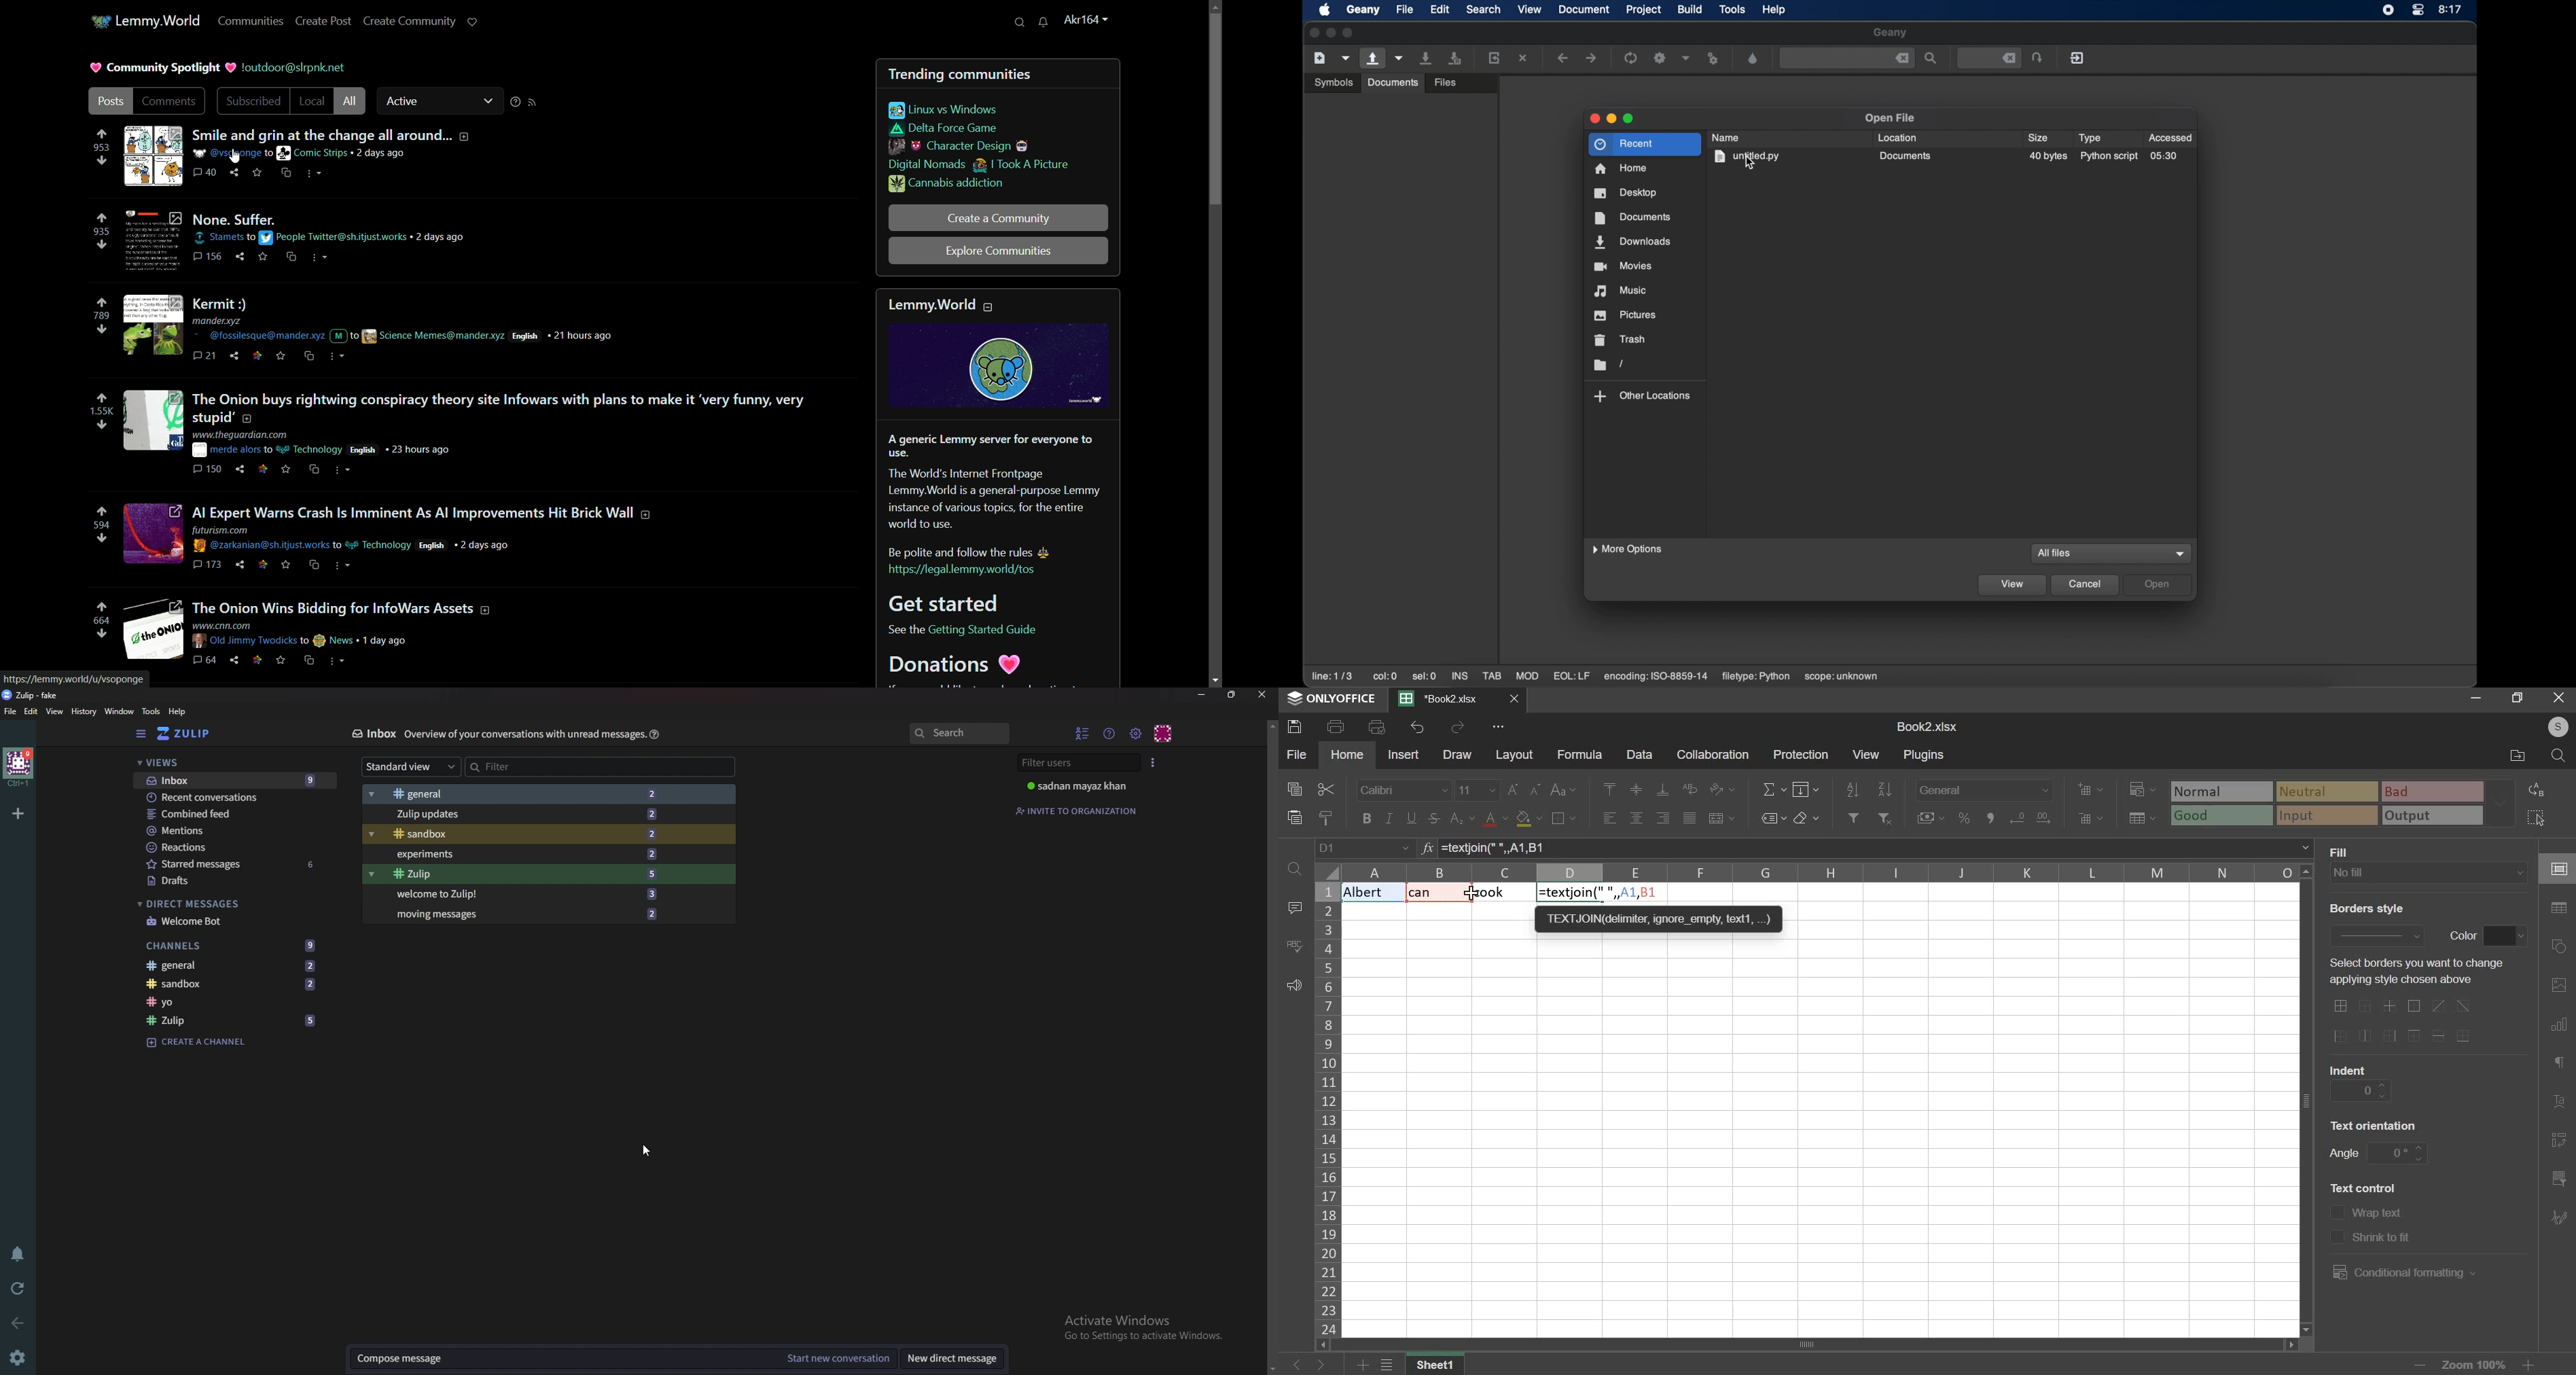 The width and height of the screenshot is (2576, 1400). What do you see at coordinates (2557, 870) in the screenshot?
I see `cell` at bounding box center [2557, 870].